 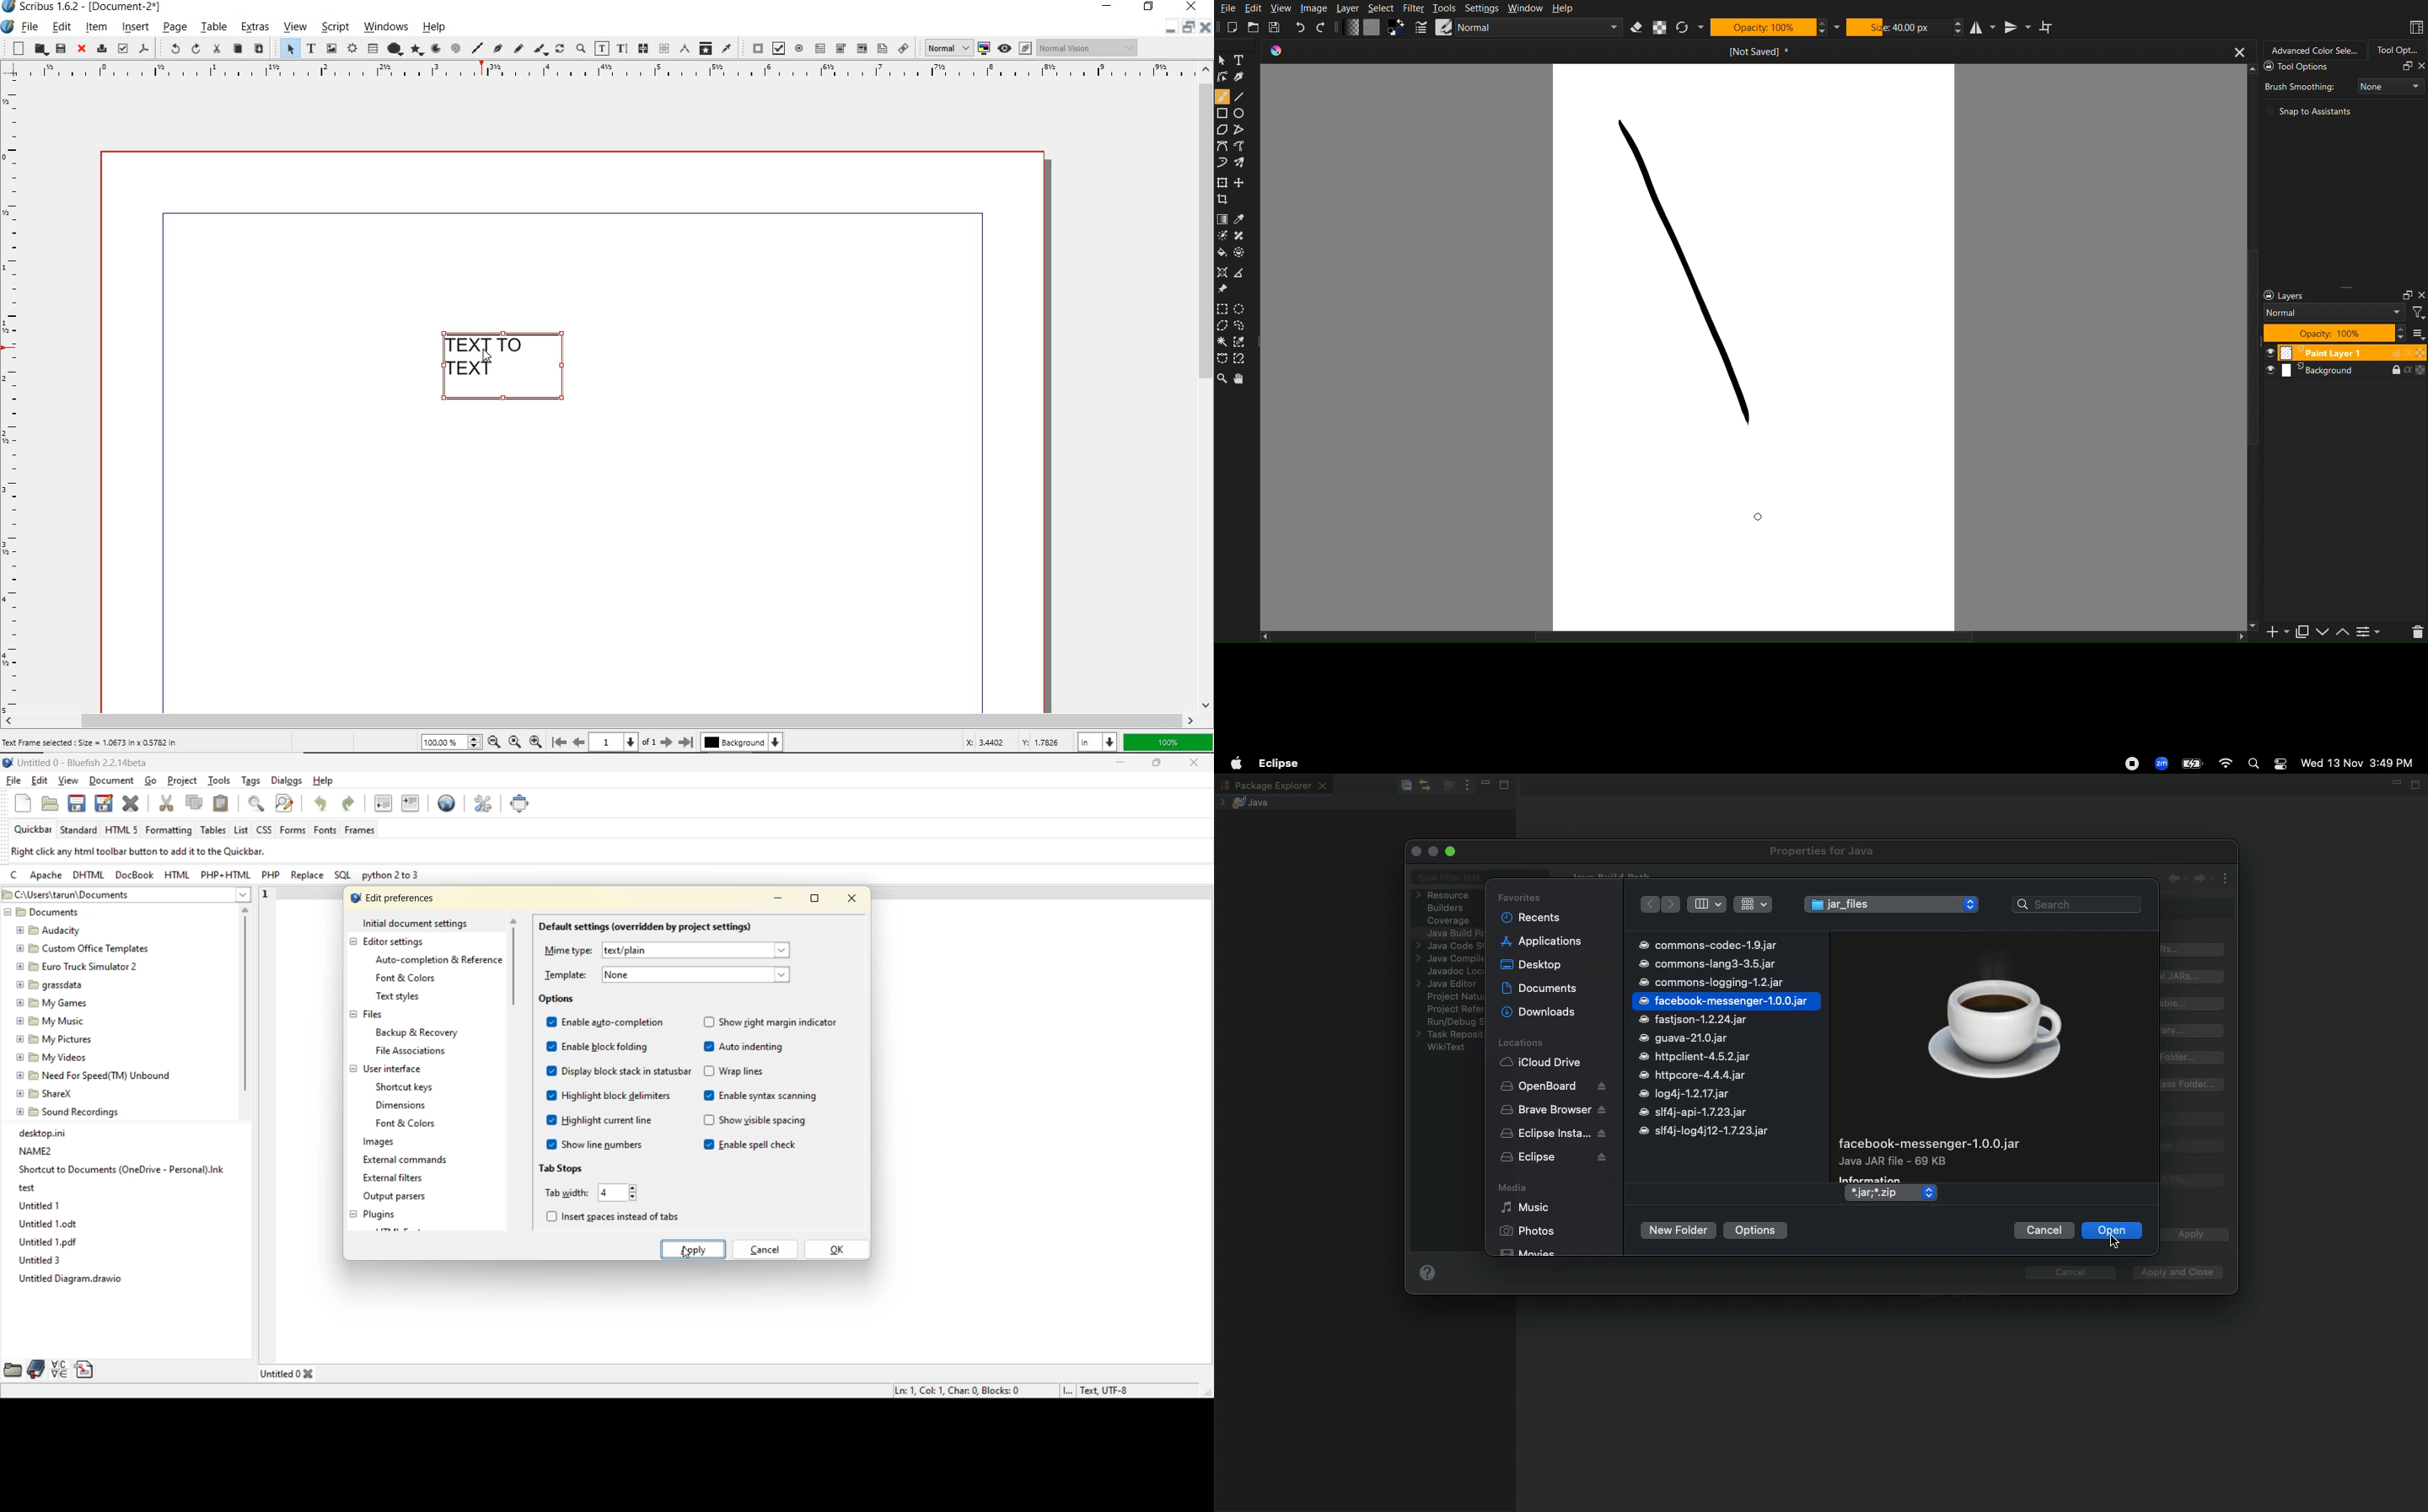 I want to click on Open, so click(x=2111, y=1231).